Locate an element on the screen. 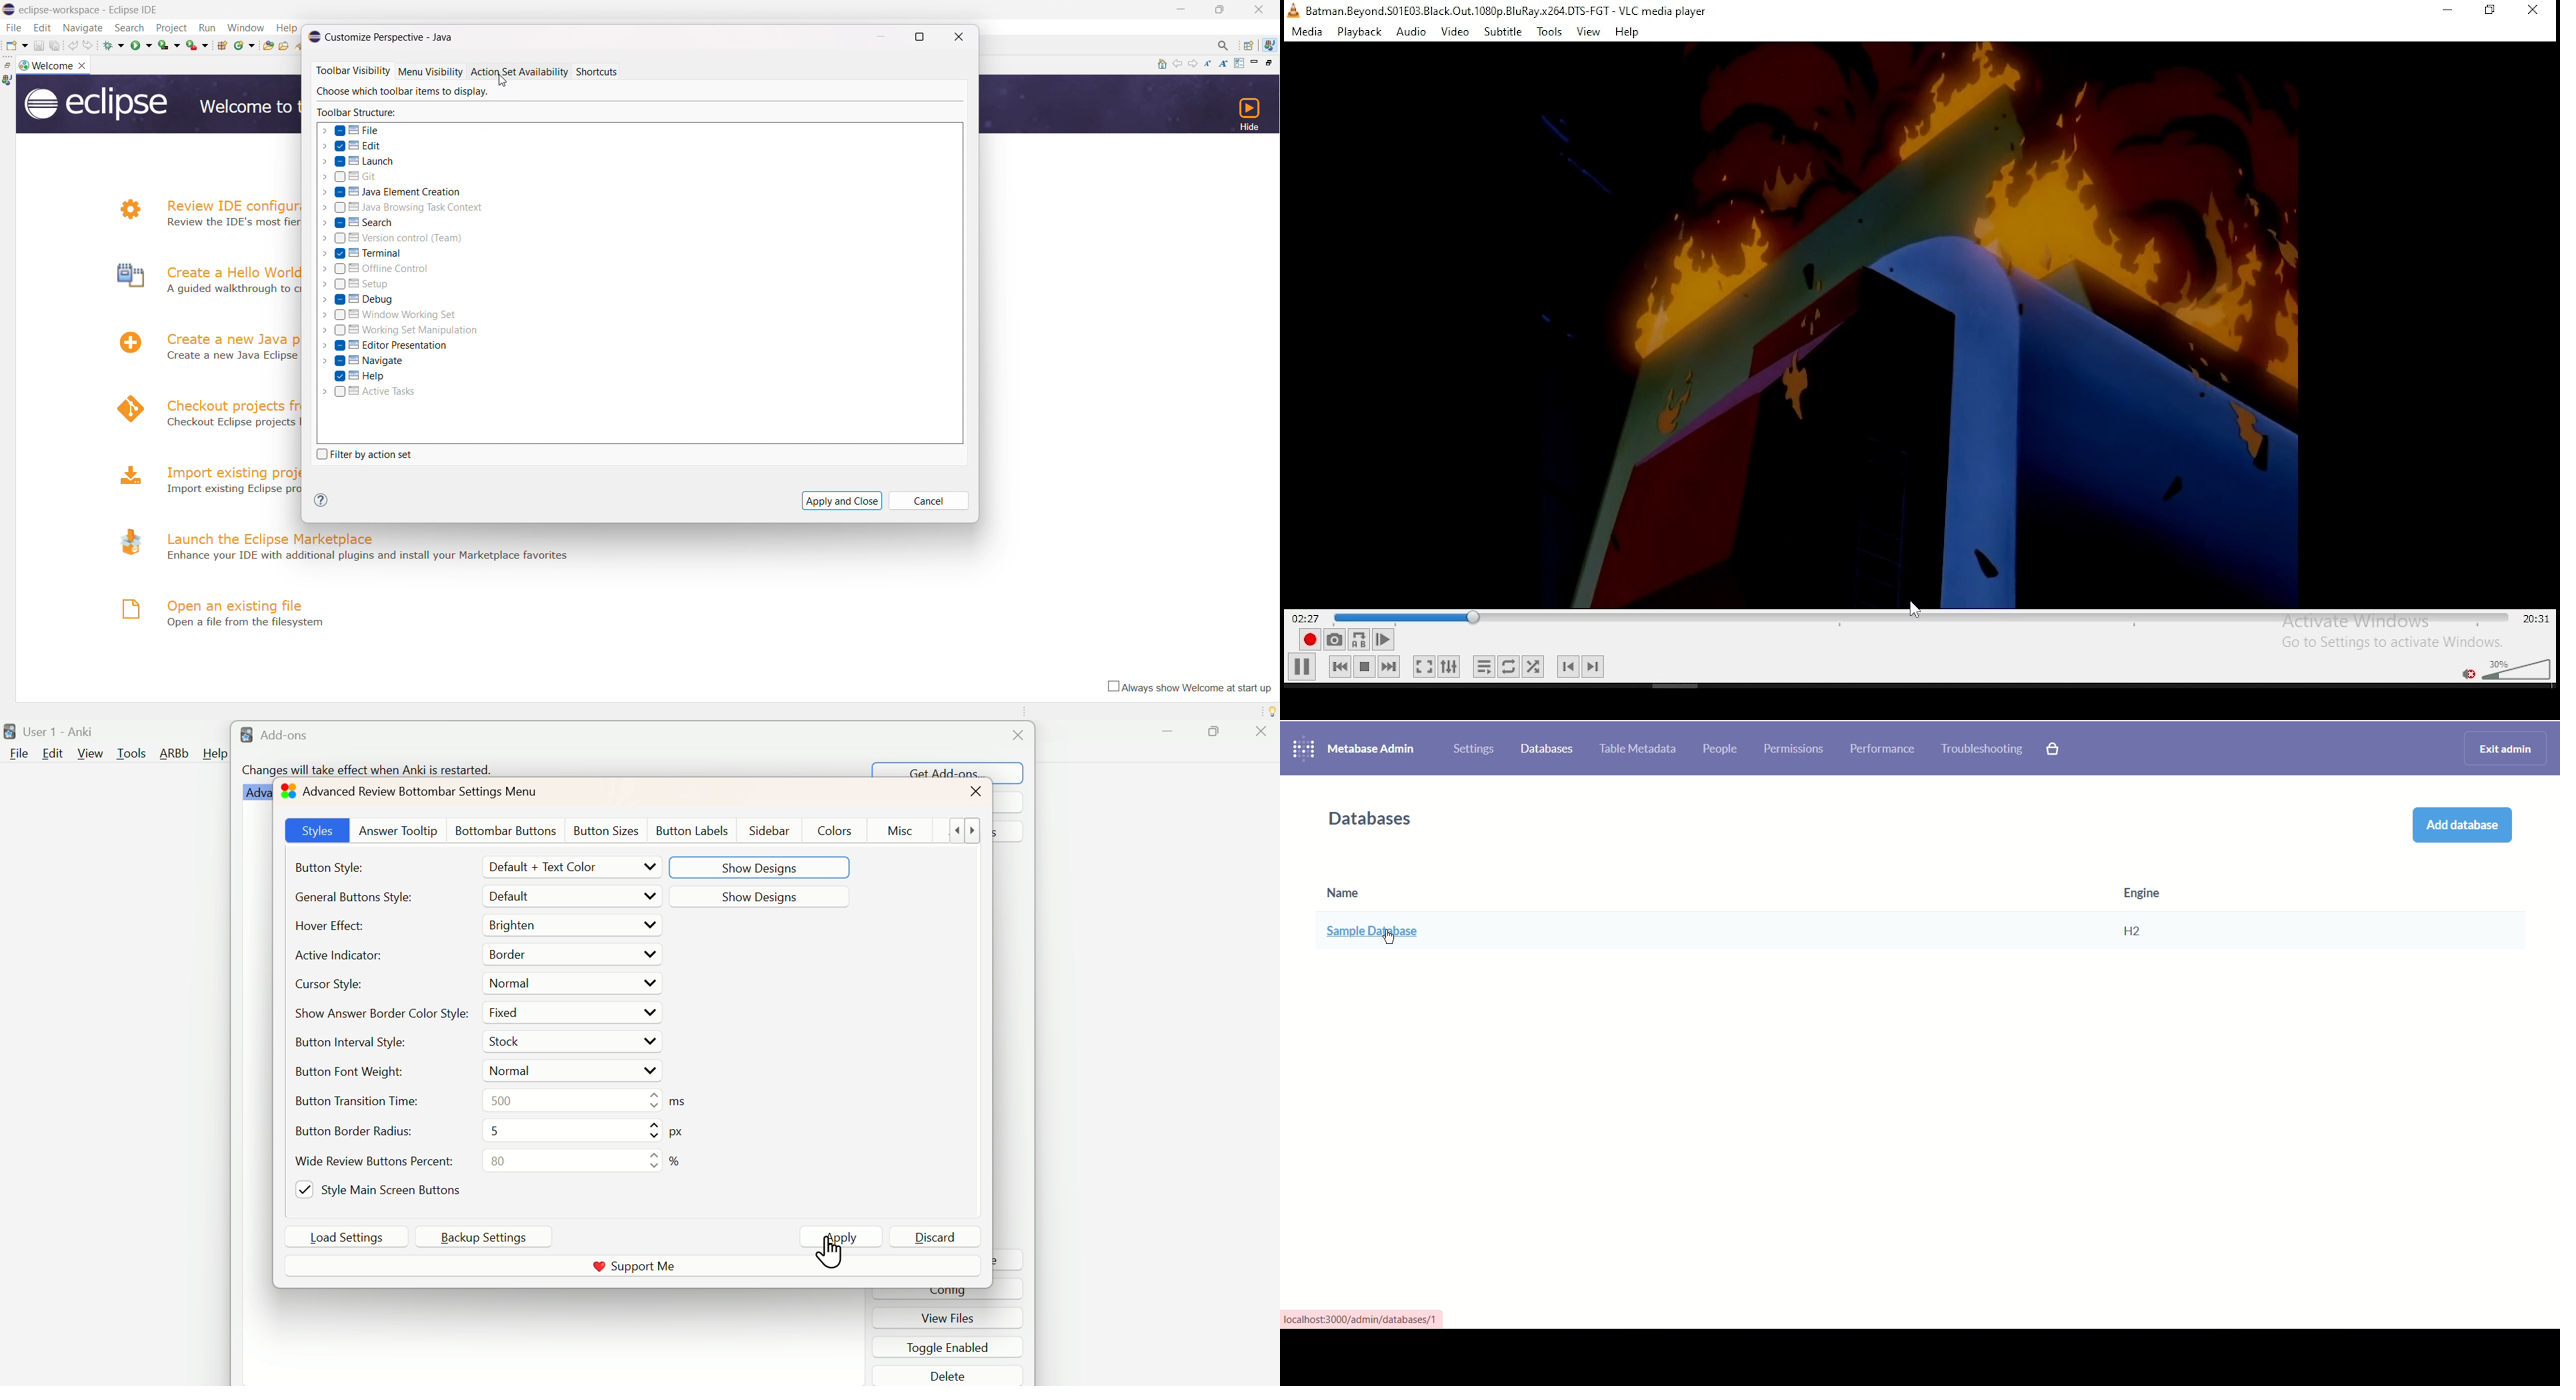  Bottombar Buttons is located at coordinates (508, 831).